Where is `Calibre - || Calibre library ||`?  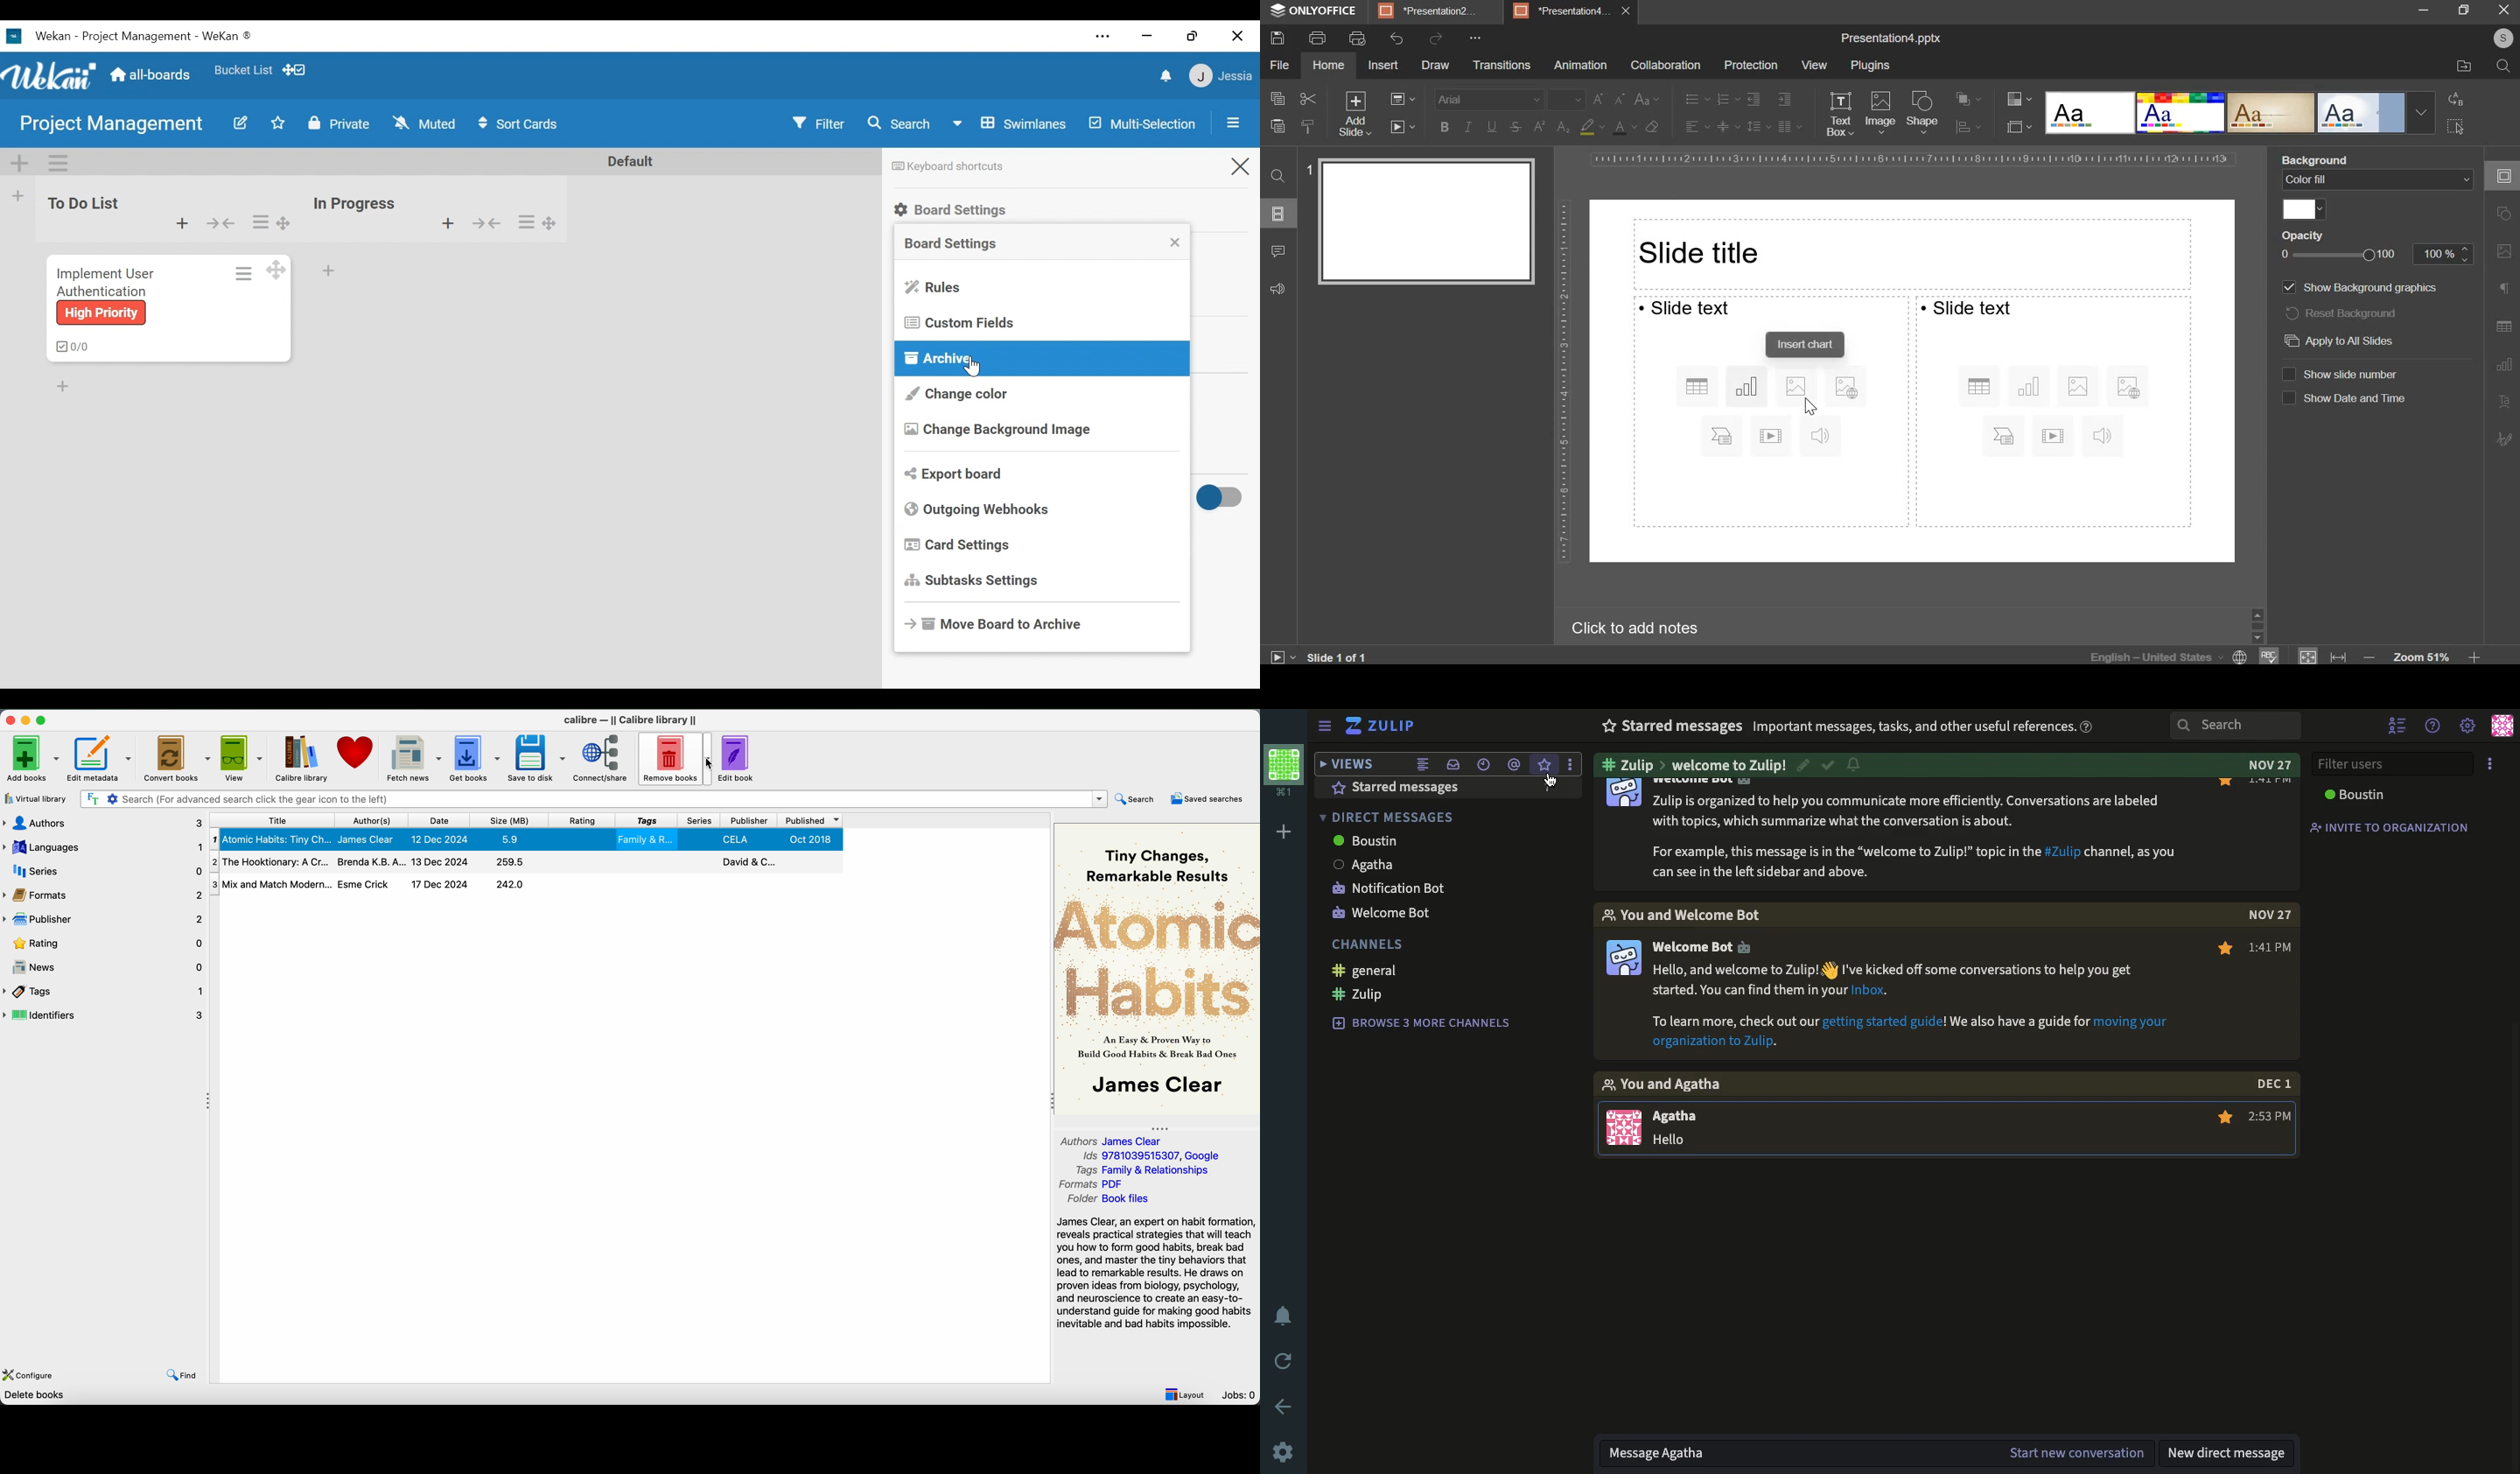 Calibre - || Calibre library || is located at coordinates (632, 721).